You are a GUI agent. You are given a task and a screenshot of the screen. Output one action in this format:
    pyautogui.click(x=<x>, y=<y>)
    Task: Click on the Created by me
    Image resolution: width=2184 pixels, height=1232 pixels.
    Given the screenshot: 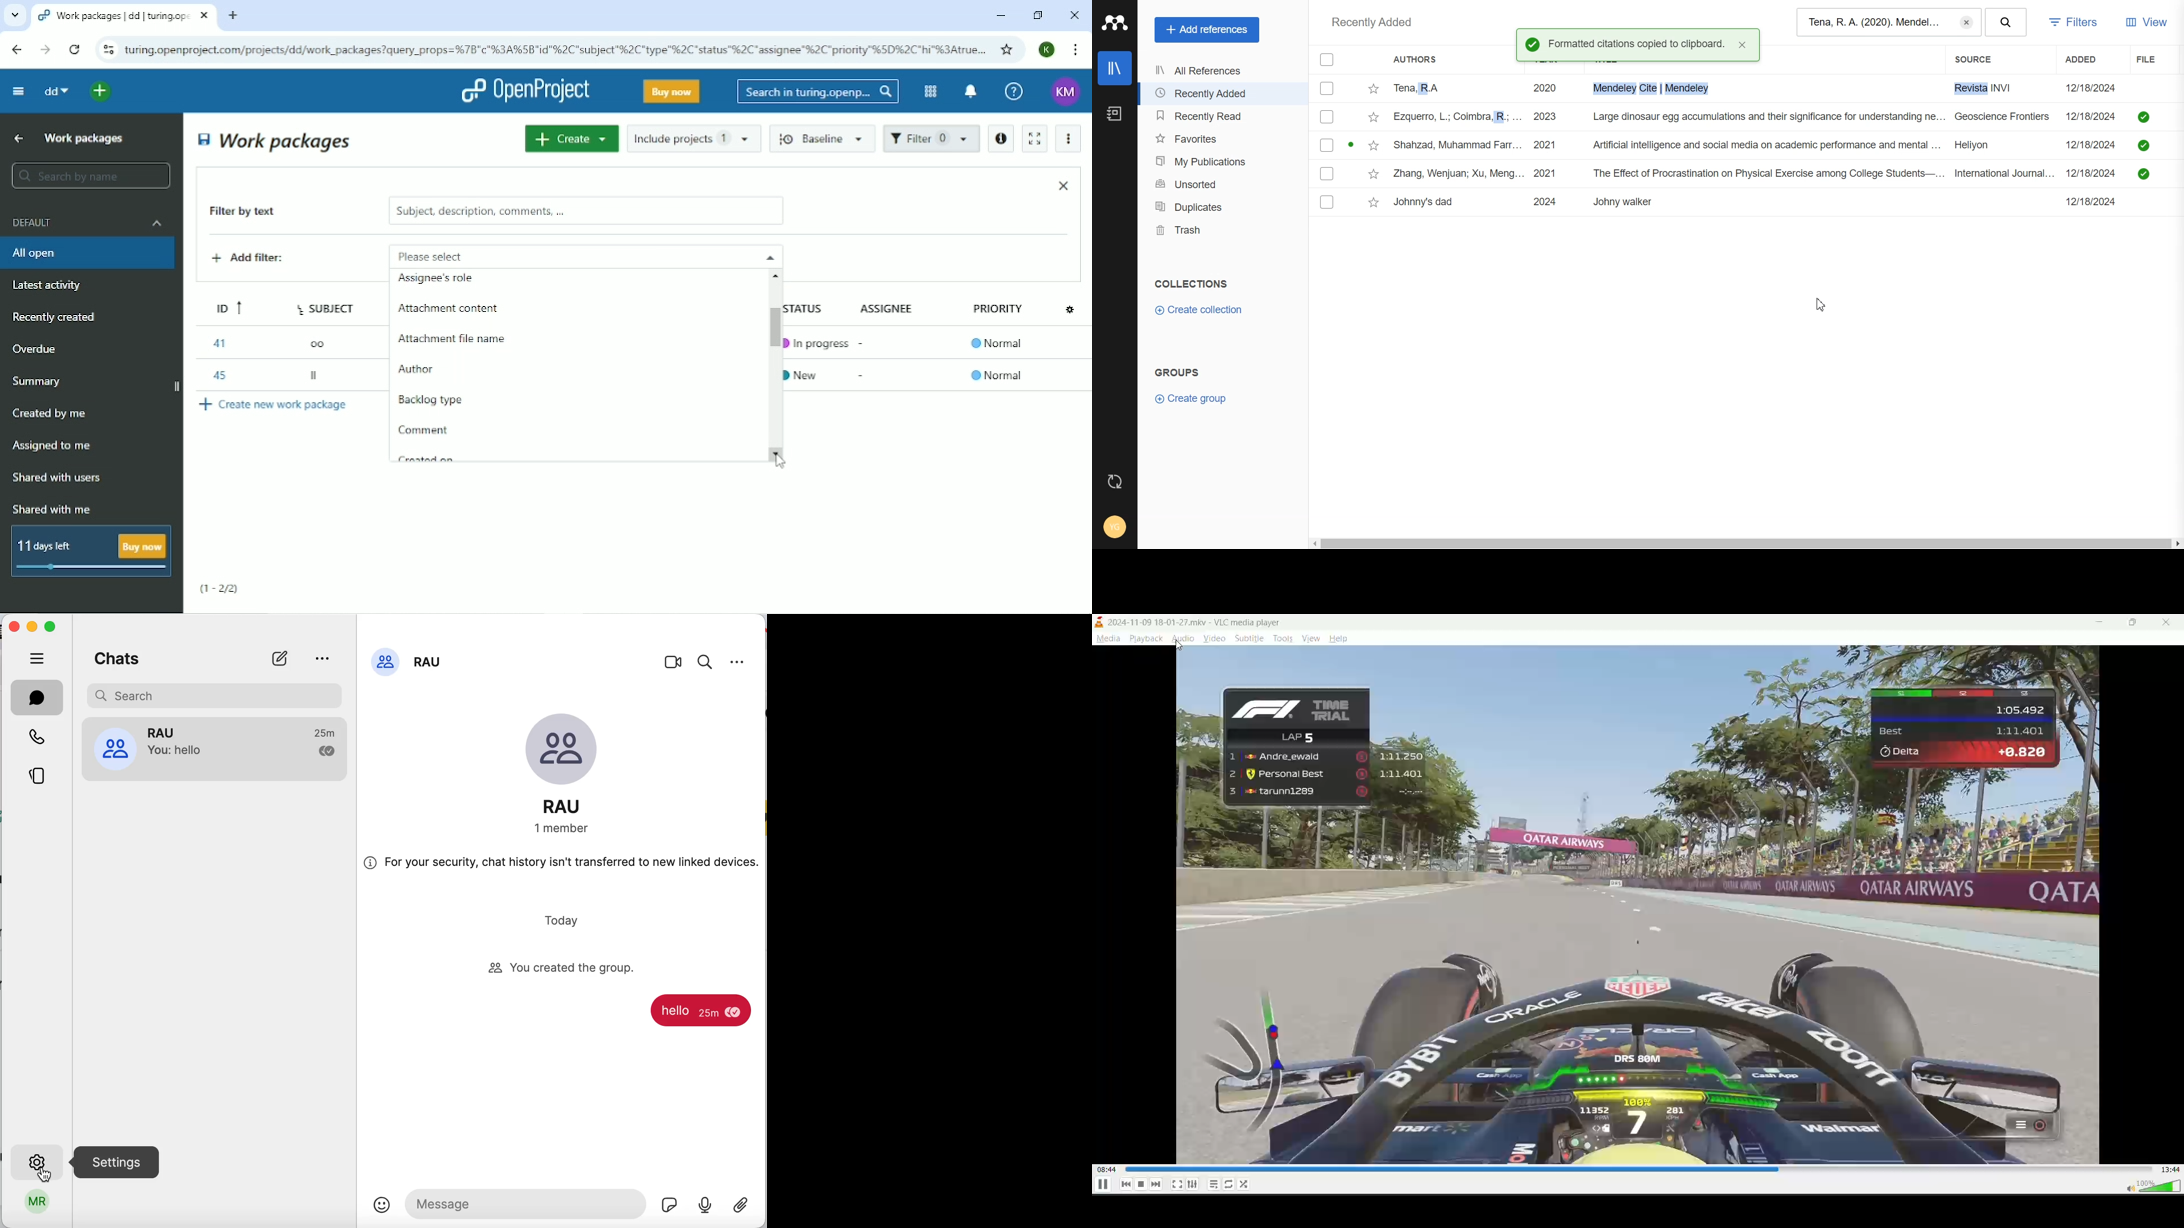 What is the action you would take?
    pyautogui.click(x=53, y=414)
    